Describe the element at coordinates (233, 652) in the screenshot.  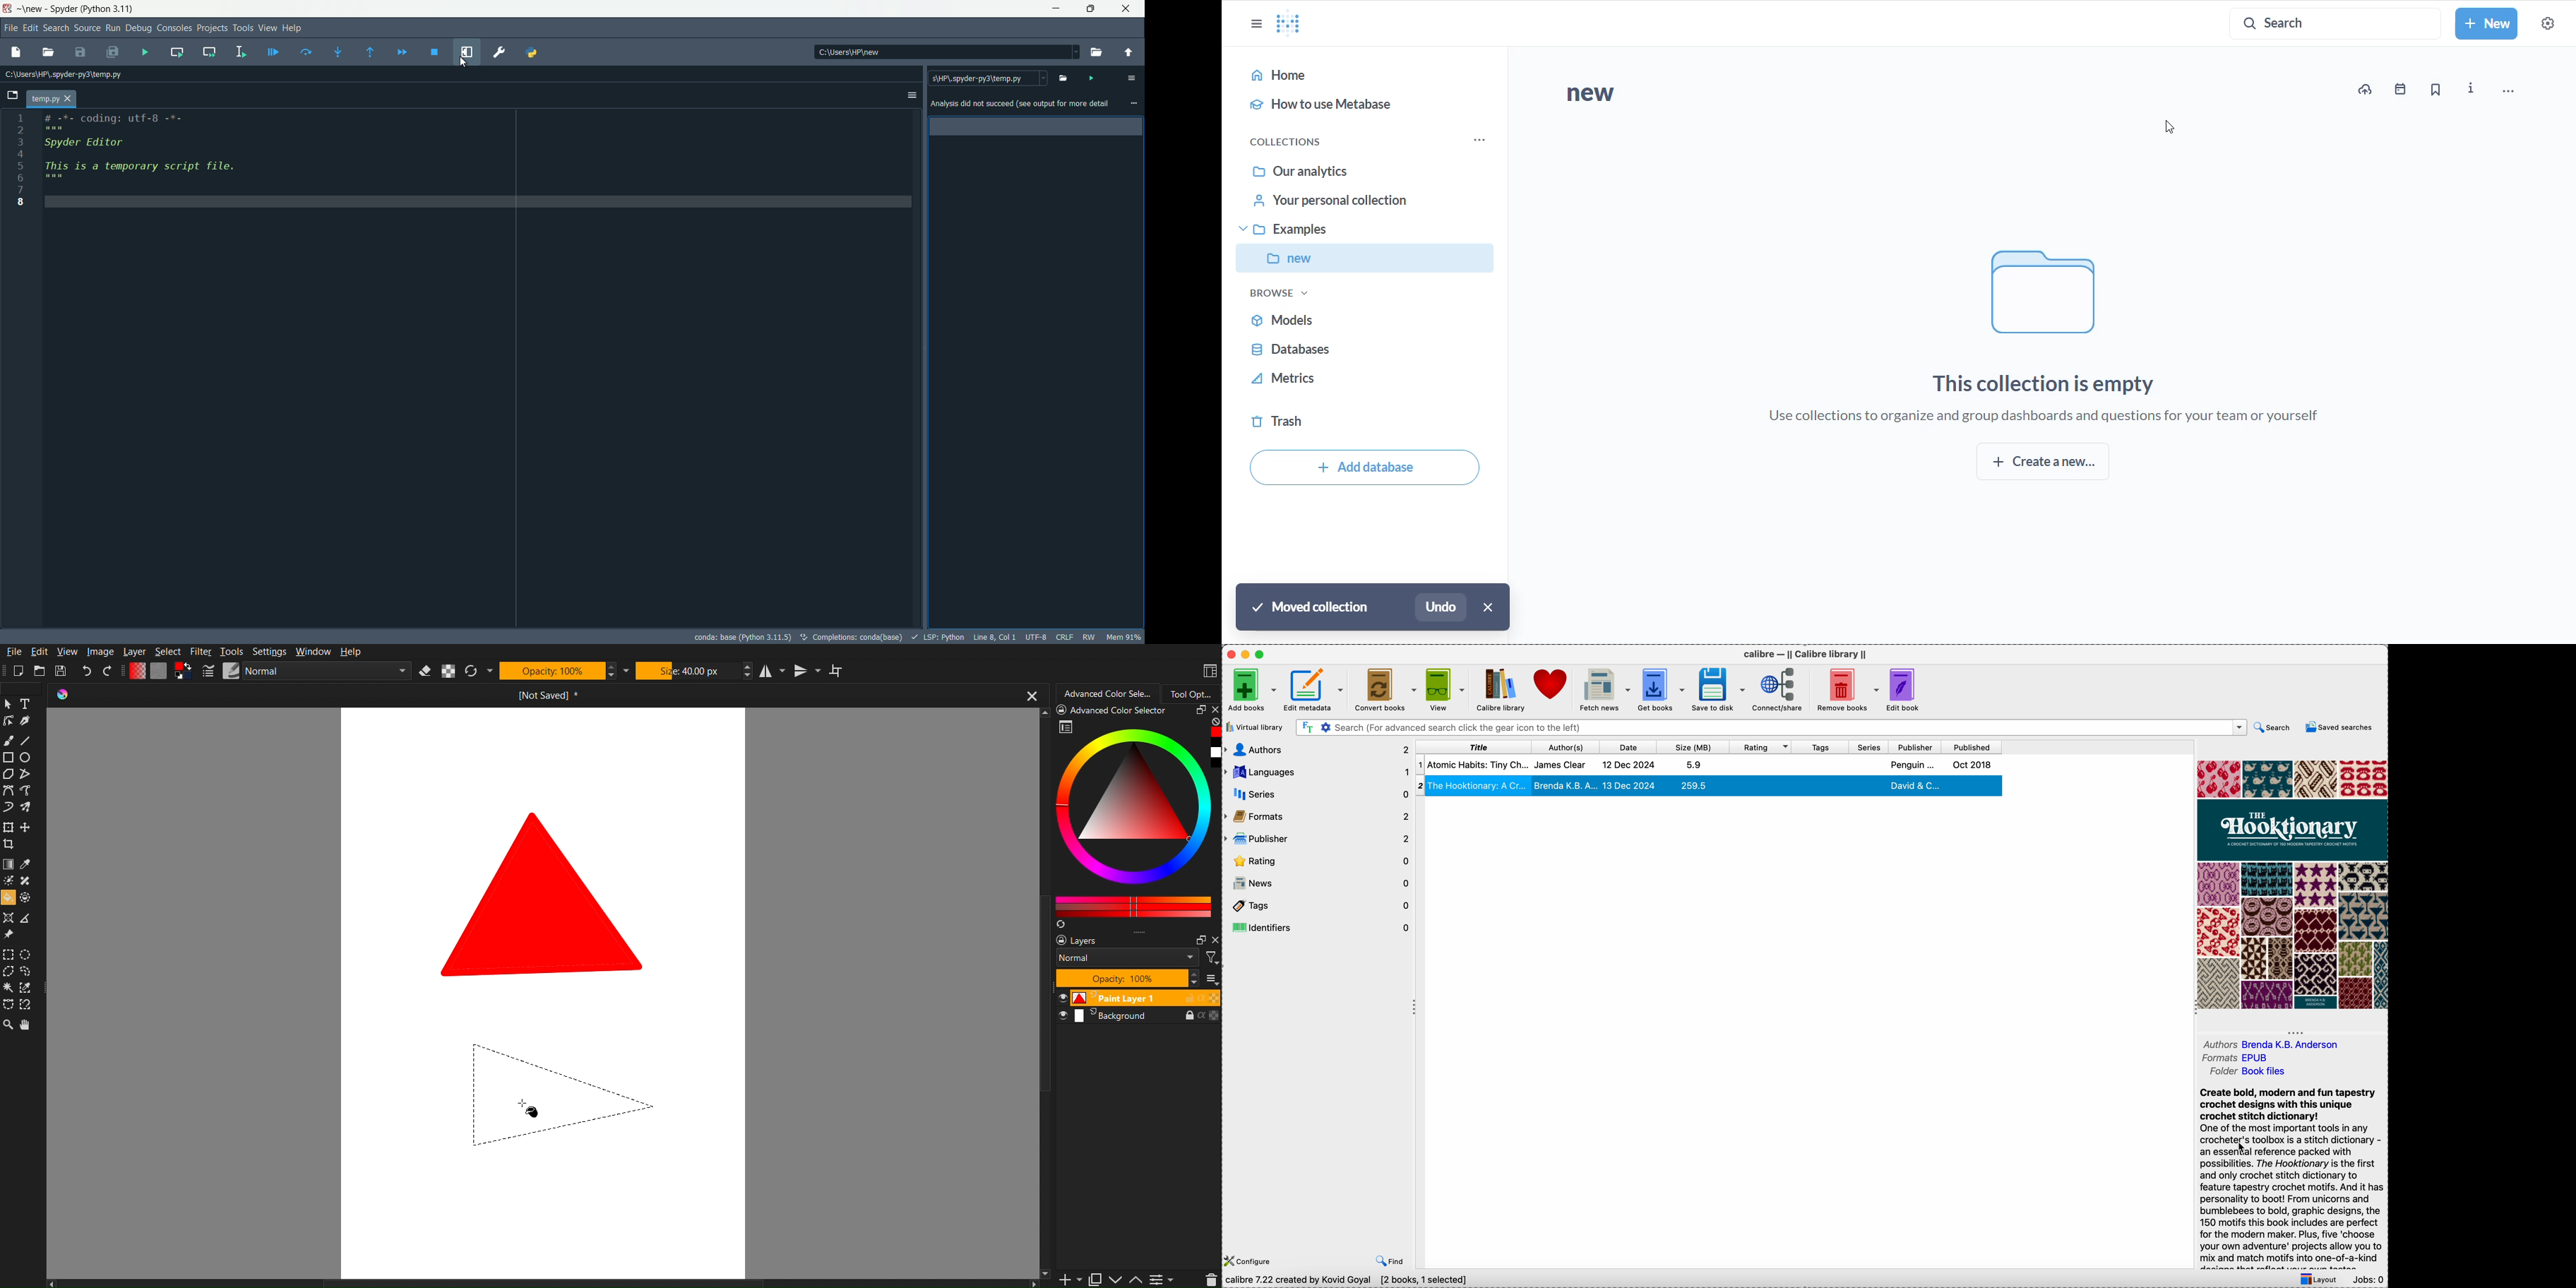
I see `Tools` at that location.